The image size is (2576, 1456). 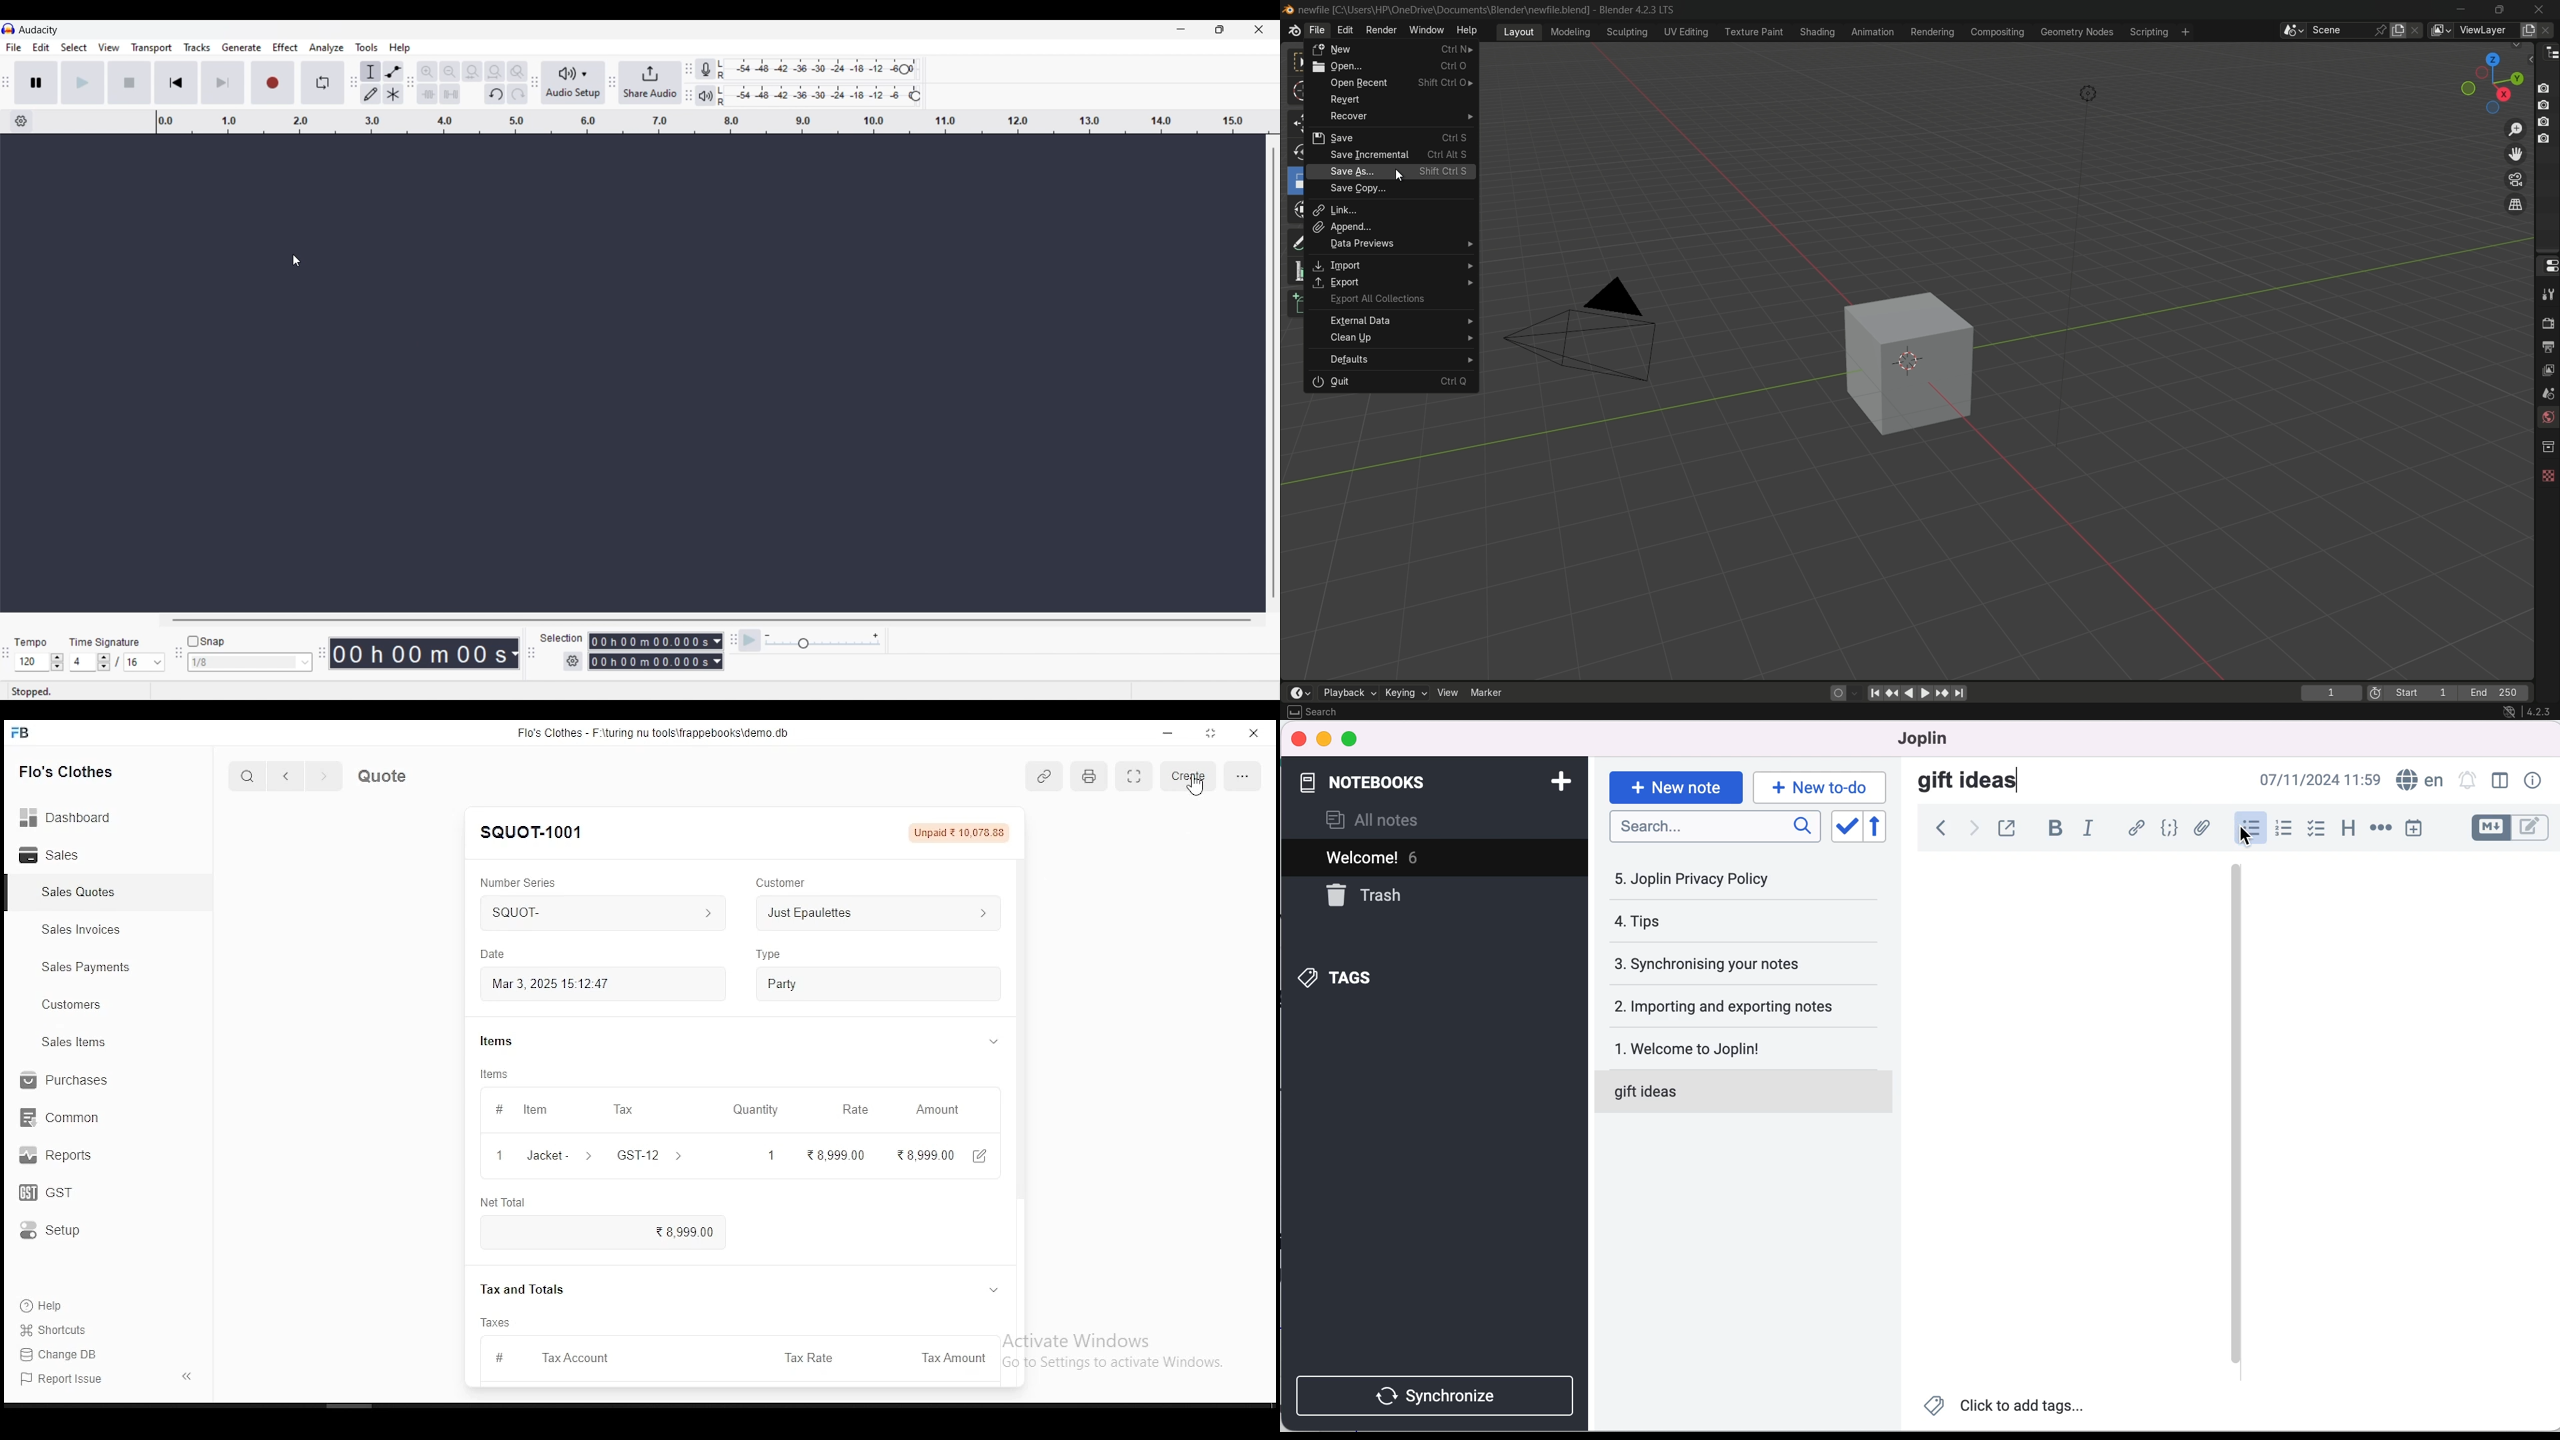 What do you see at coordinates (107, 641) in the screenshot?
I see `Time Signature` at bounding box center [107, 641].